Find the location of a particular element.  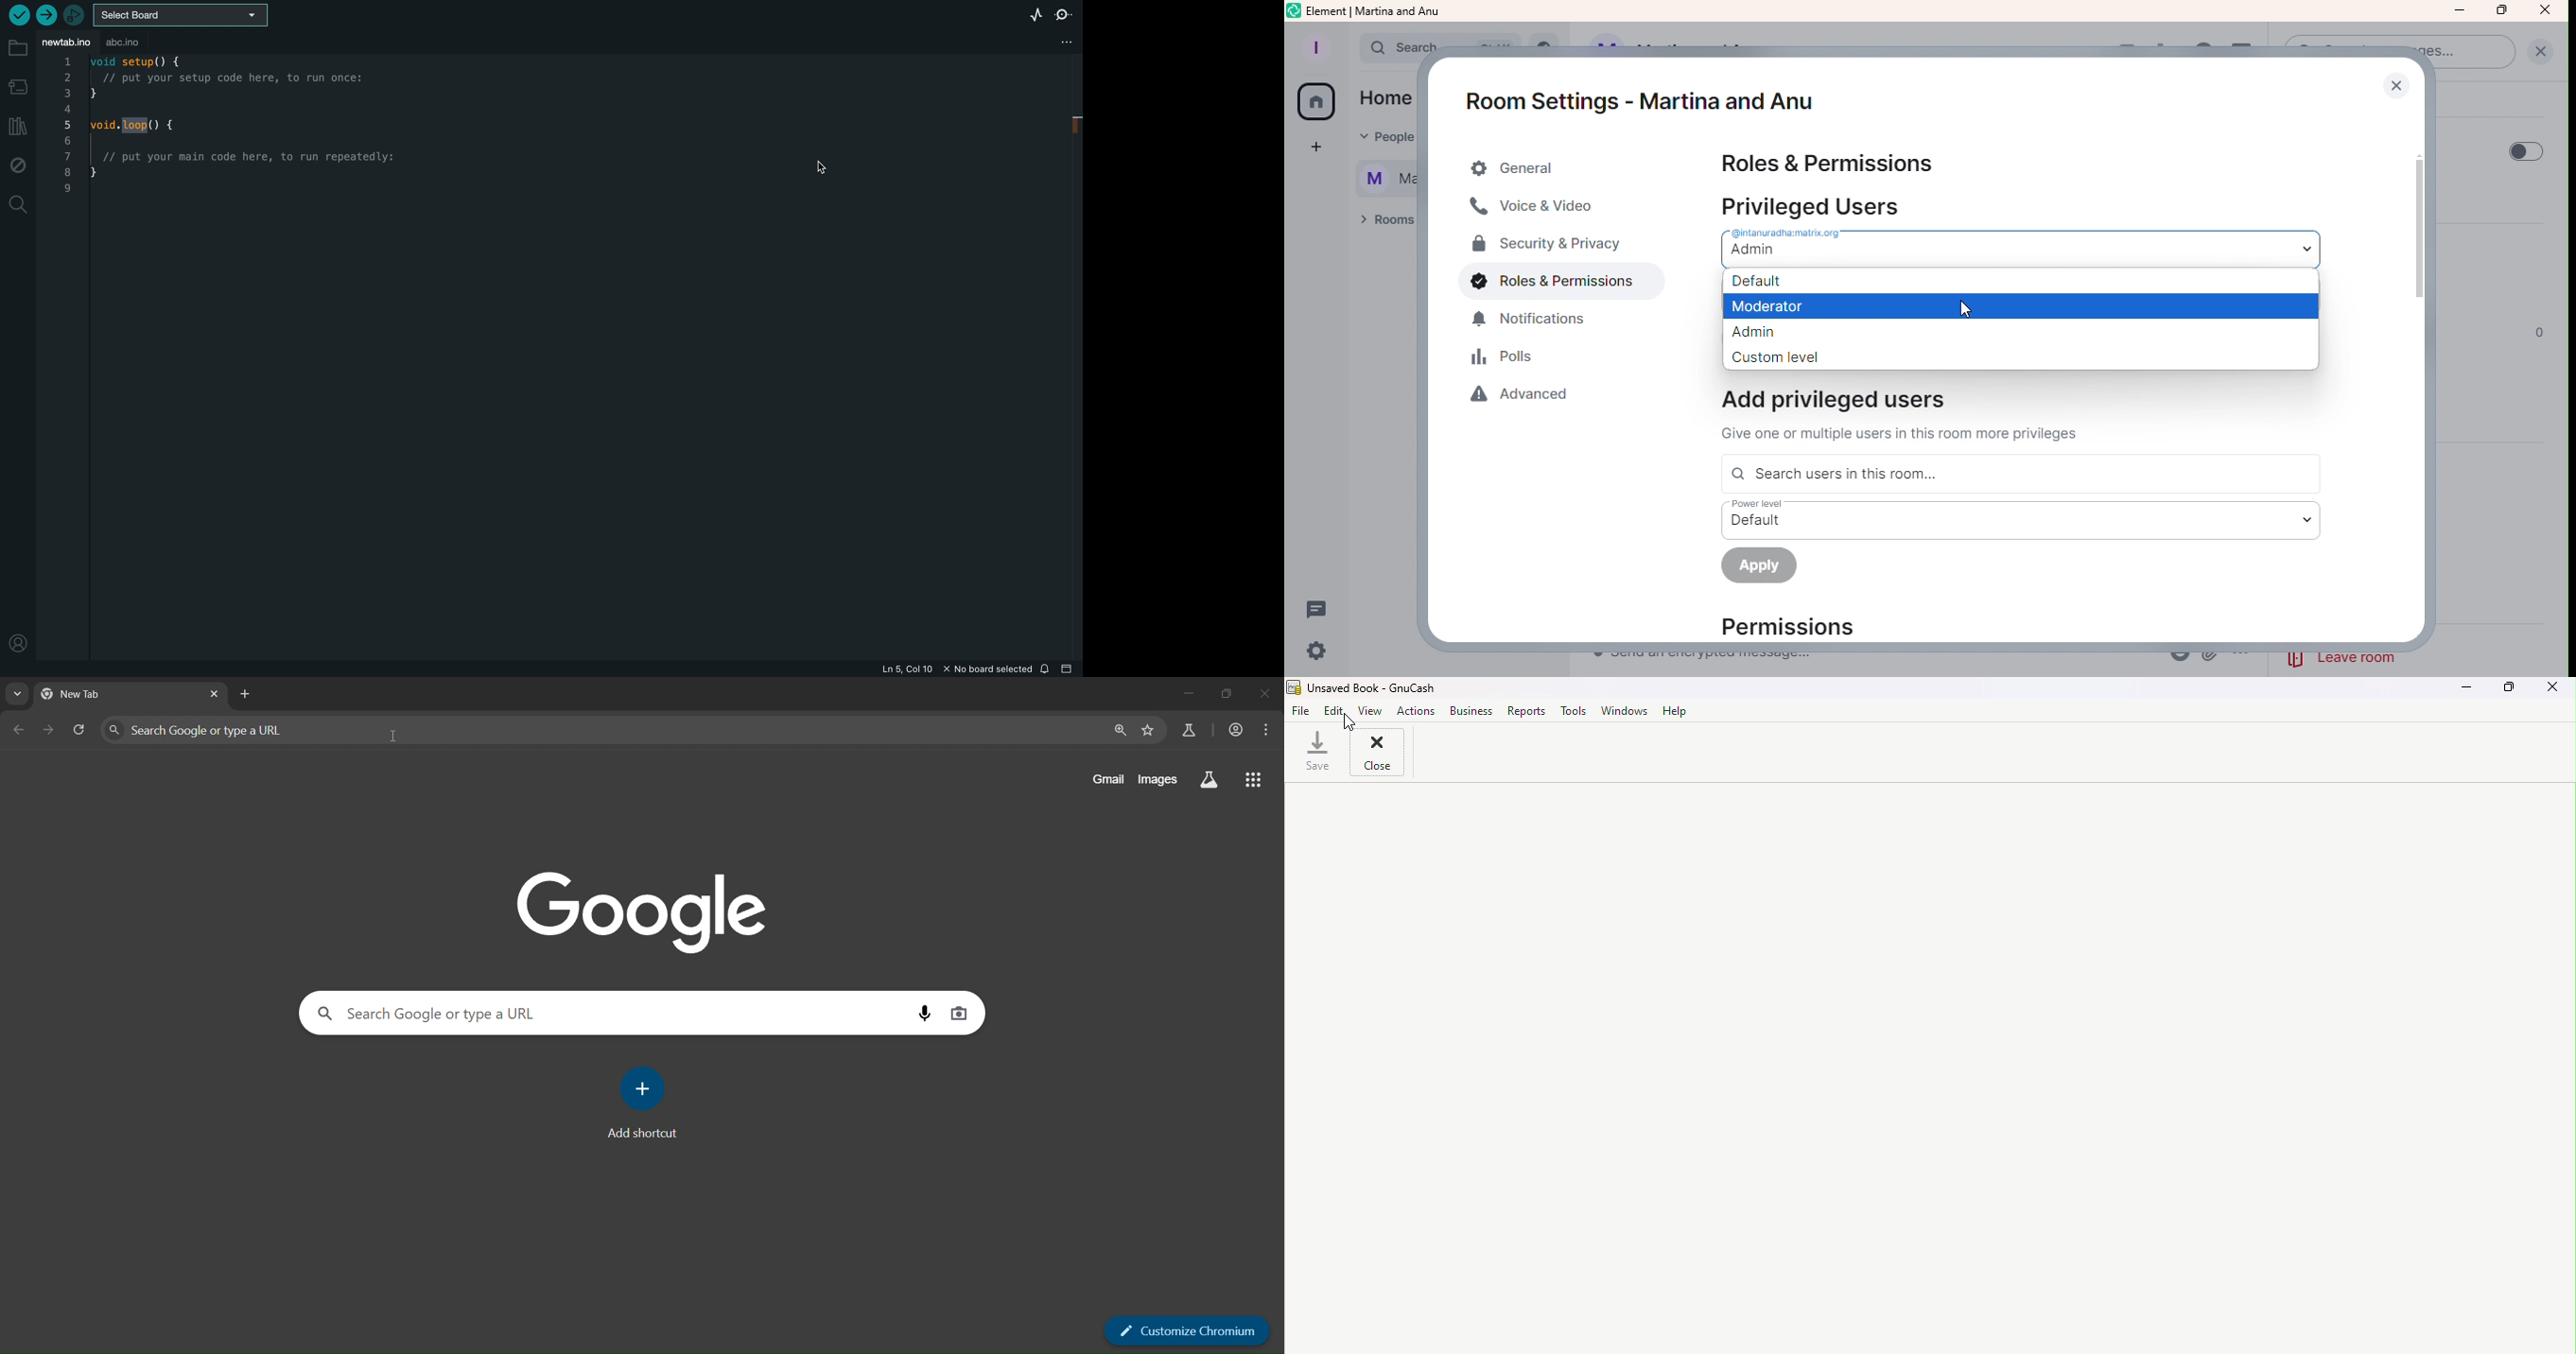

Home is located at coordinates (1383, 100).